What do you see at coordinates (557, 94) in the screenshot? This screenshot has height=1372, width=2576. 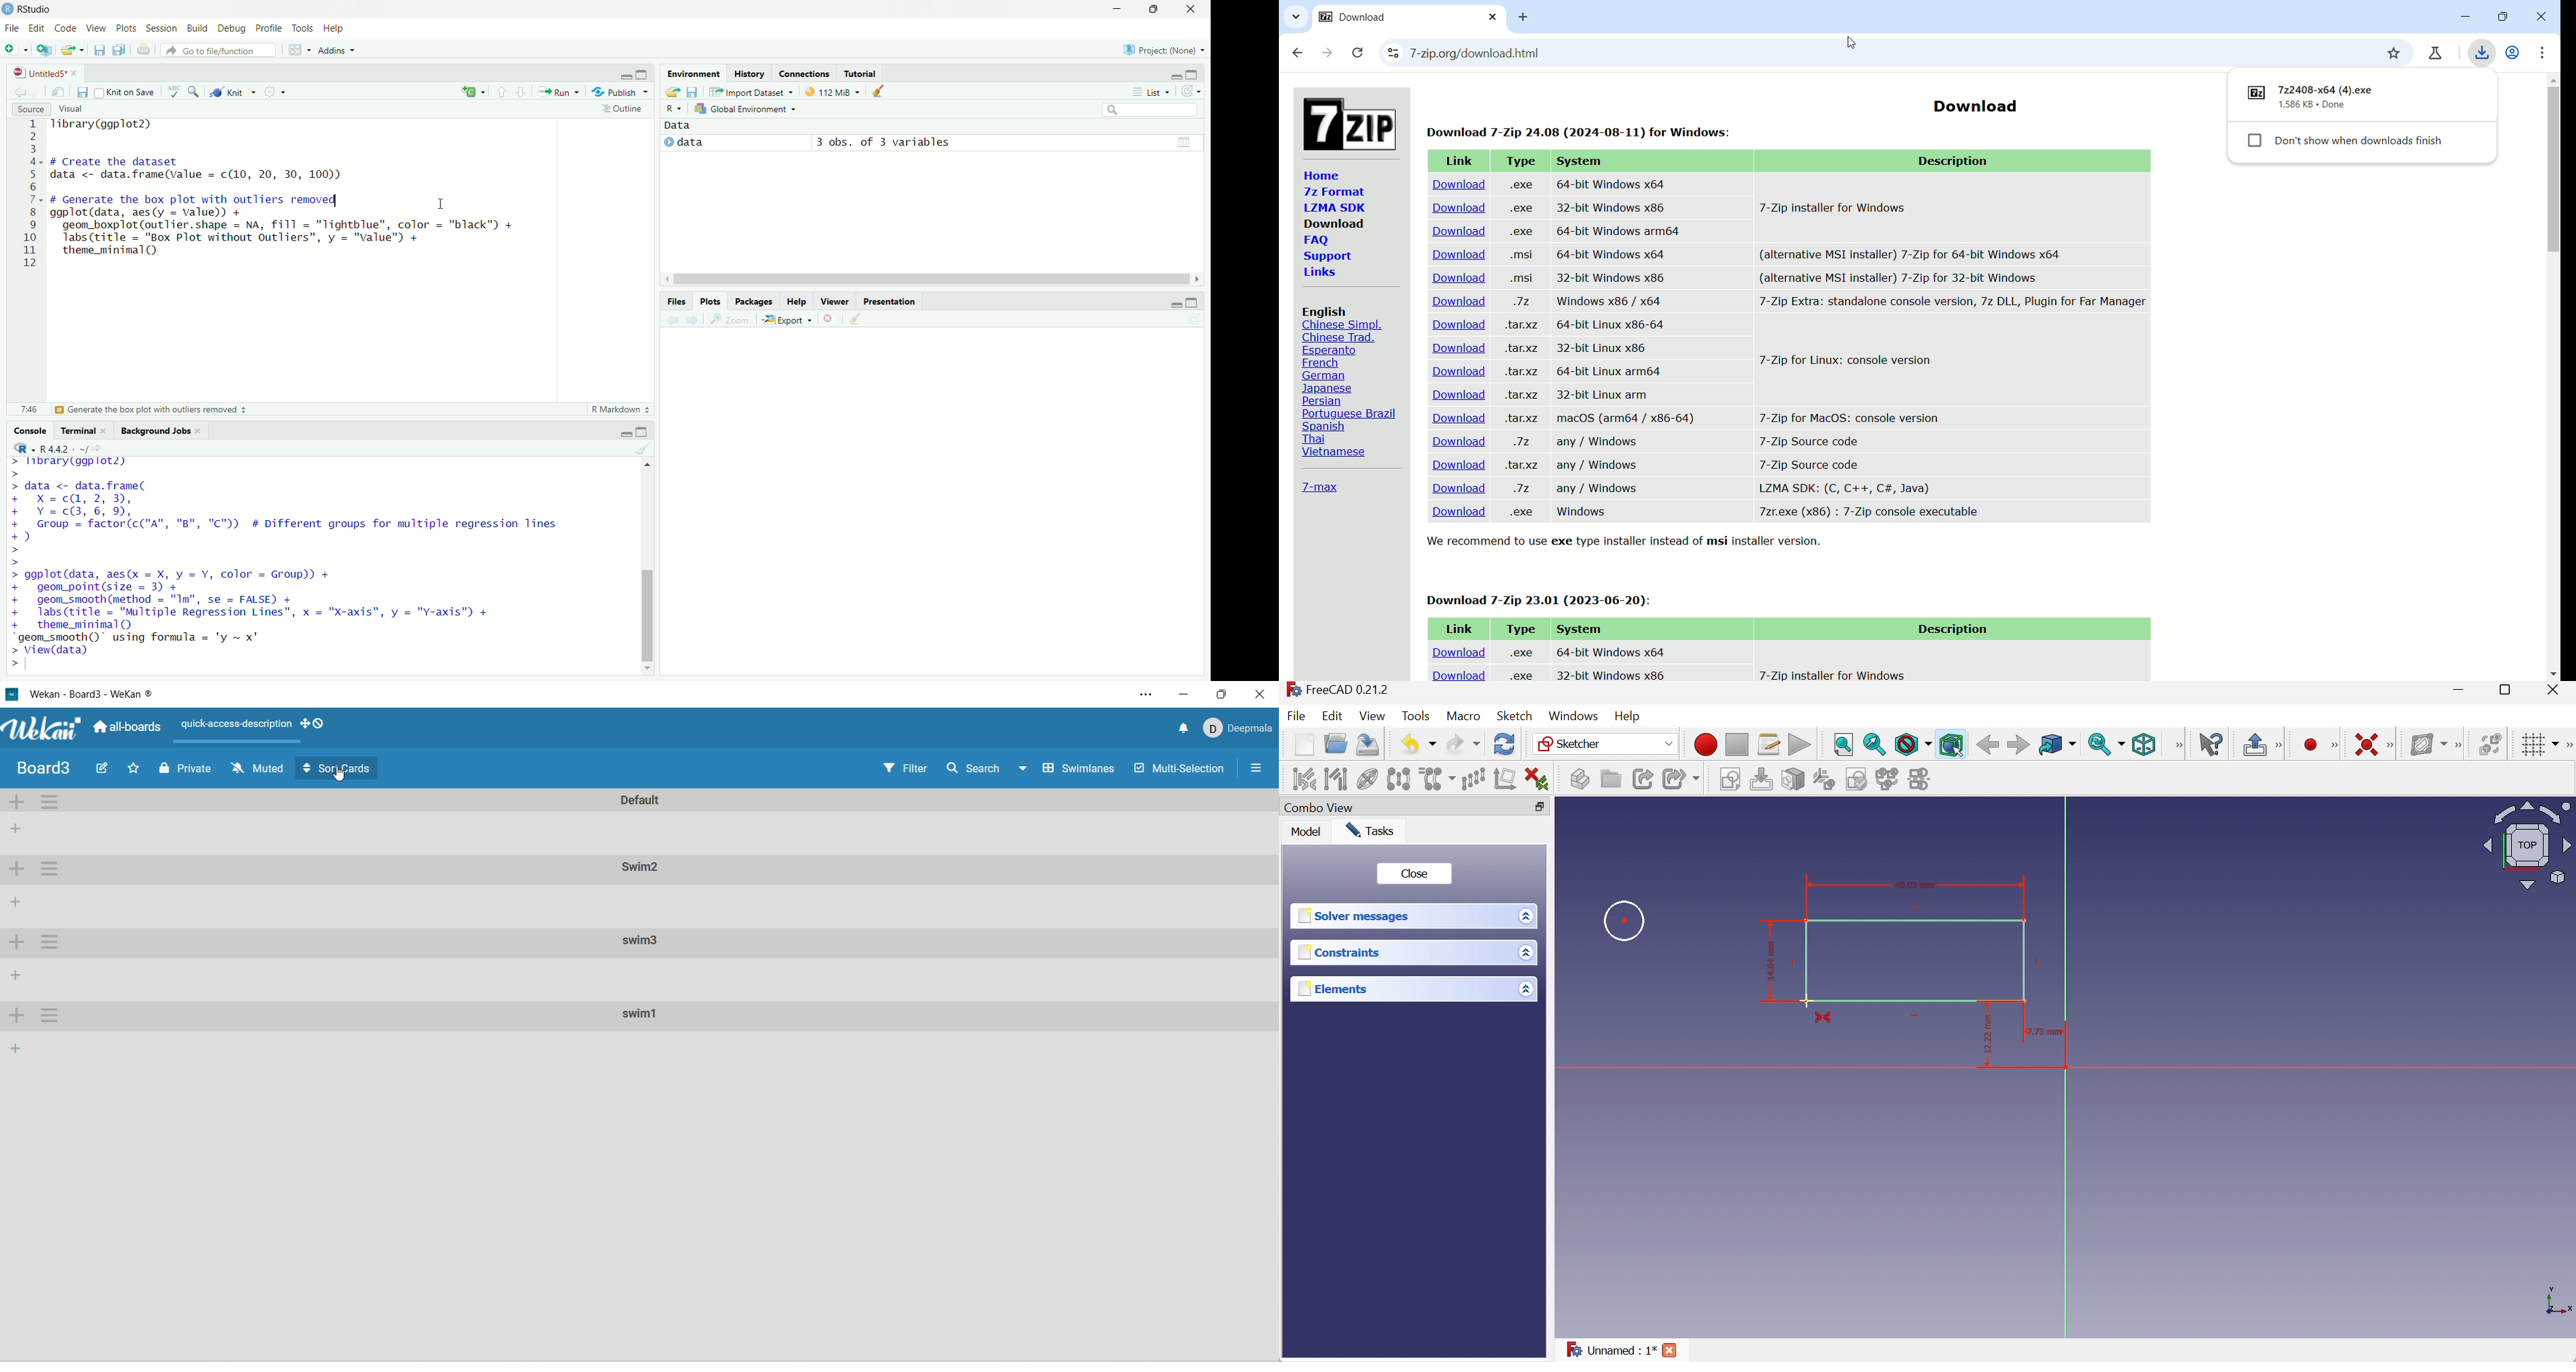 I see `** Run` at bounding box center [557, 94].